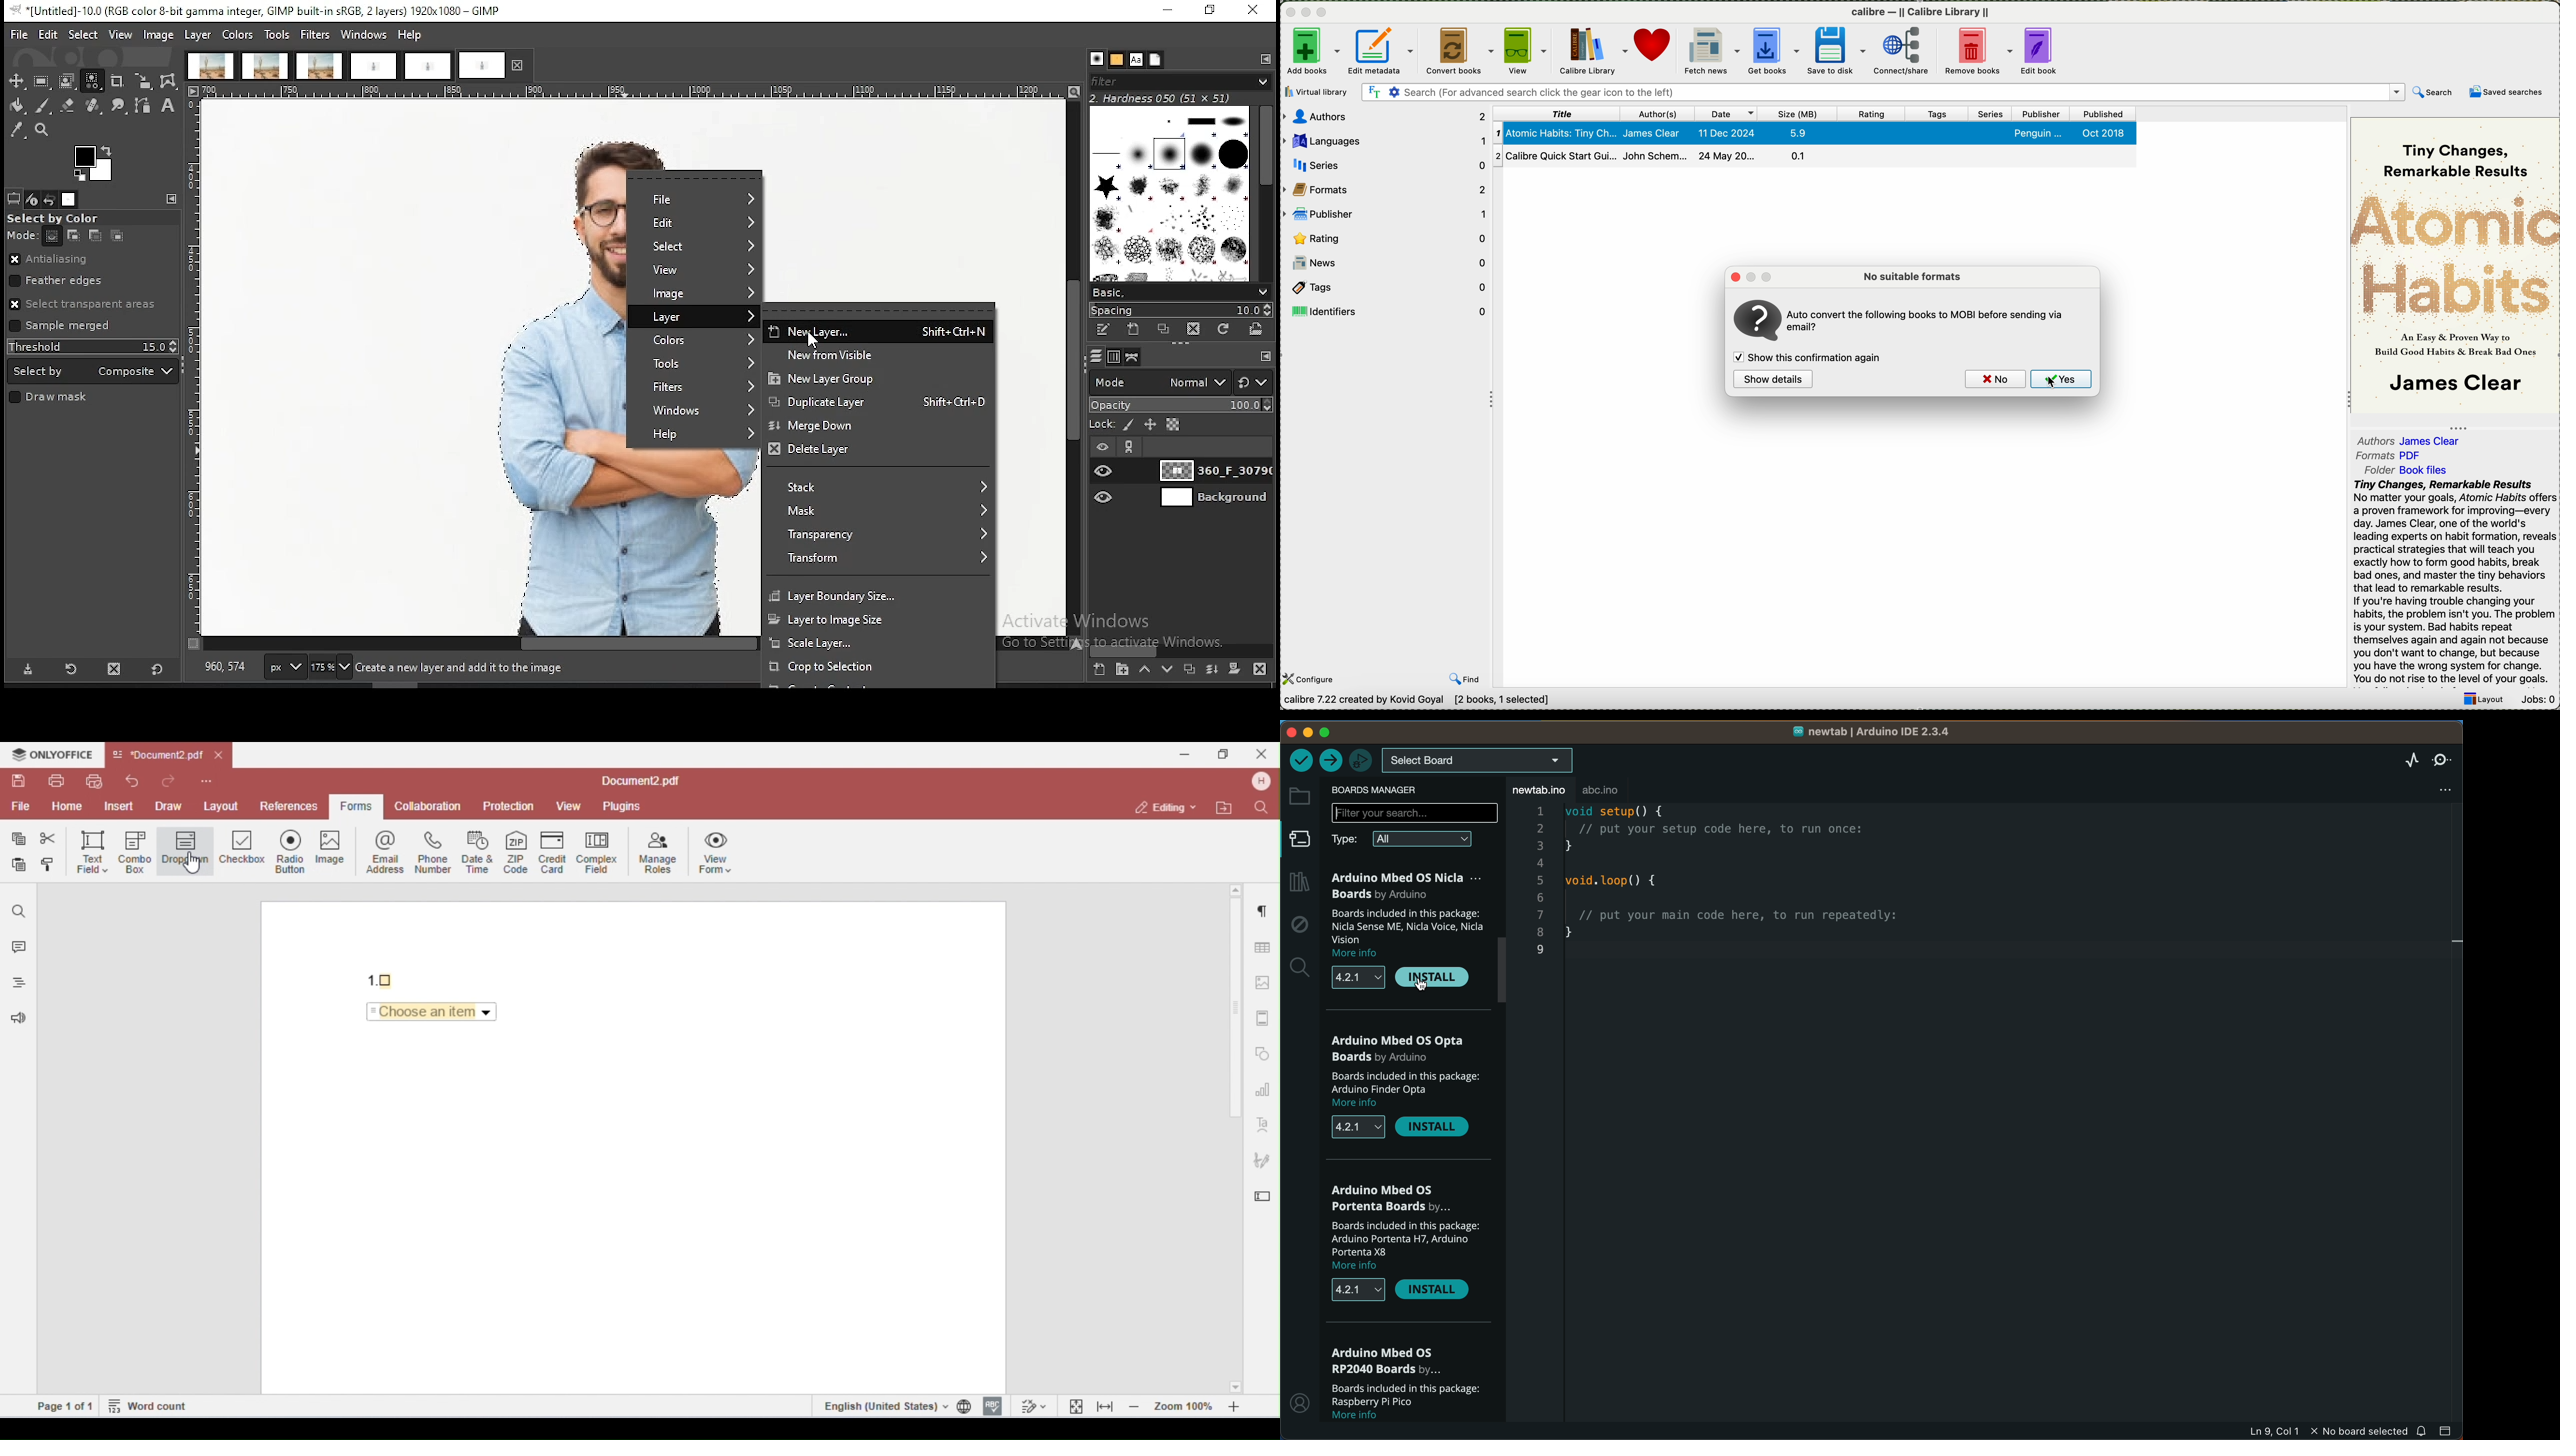 This screenshot has height=1456, width=2576. Describe the element at coordinates (694, 199) in the screenshot. I see `file` at that location.